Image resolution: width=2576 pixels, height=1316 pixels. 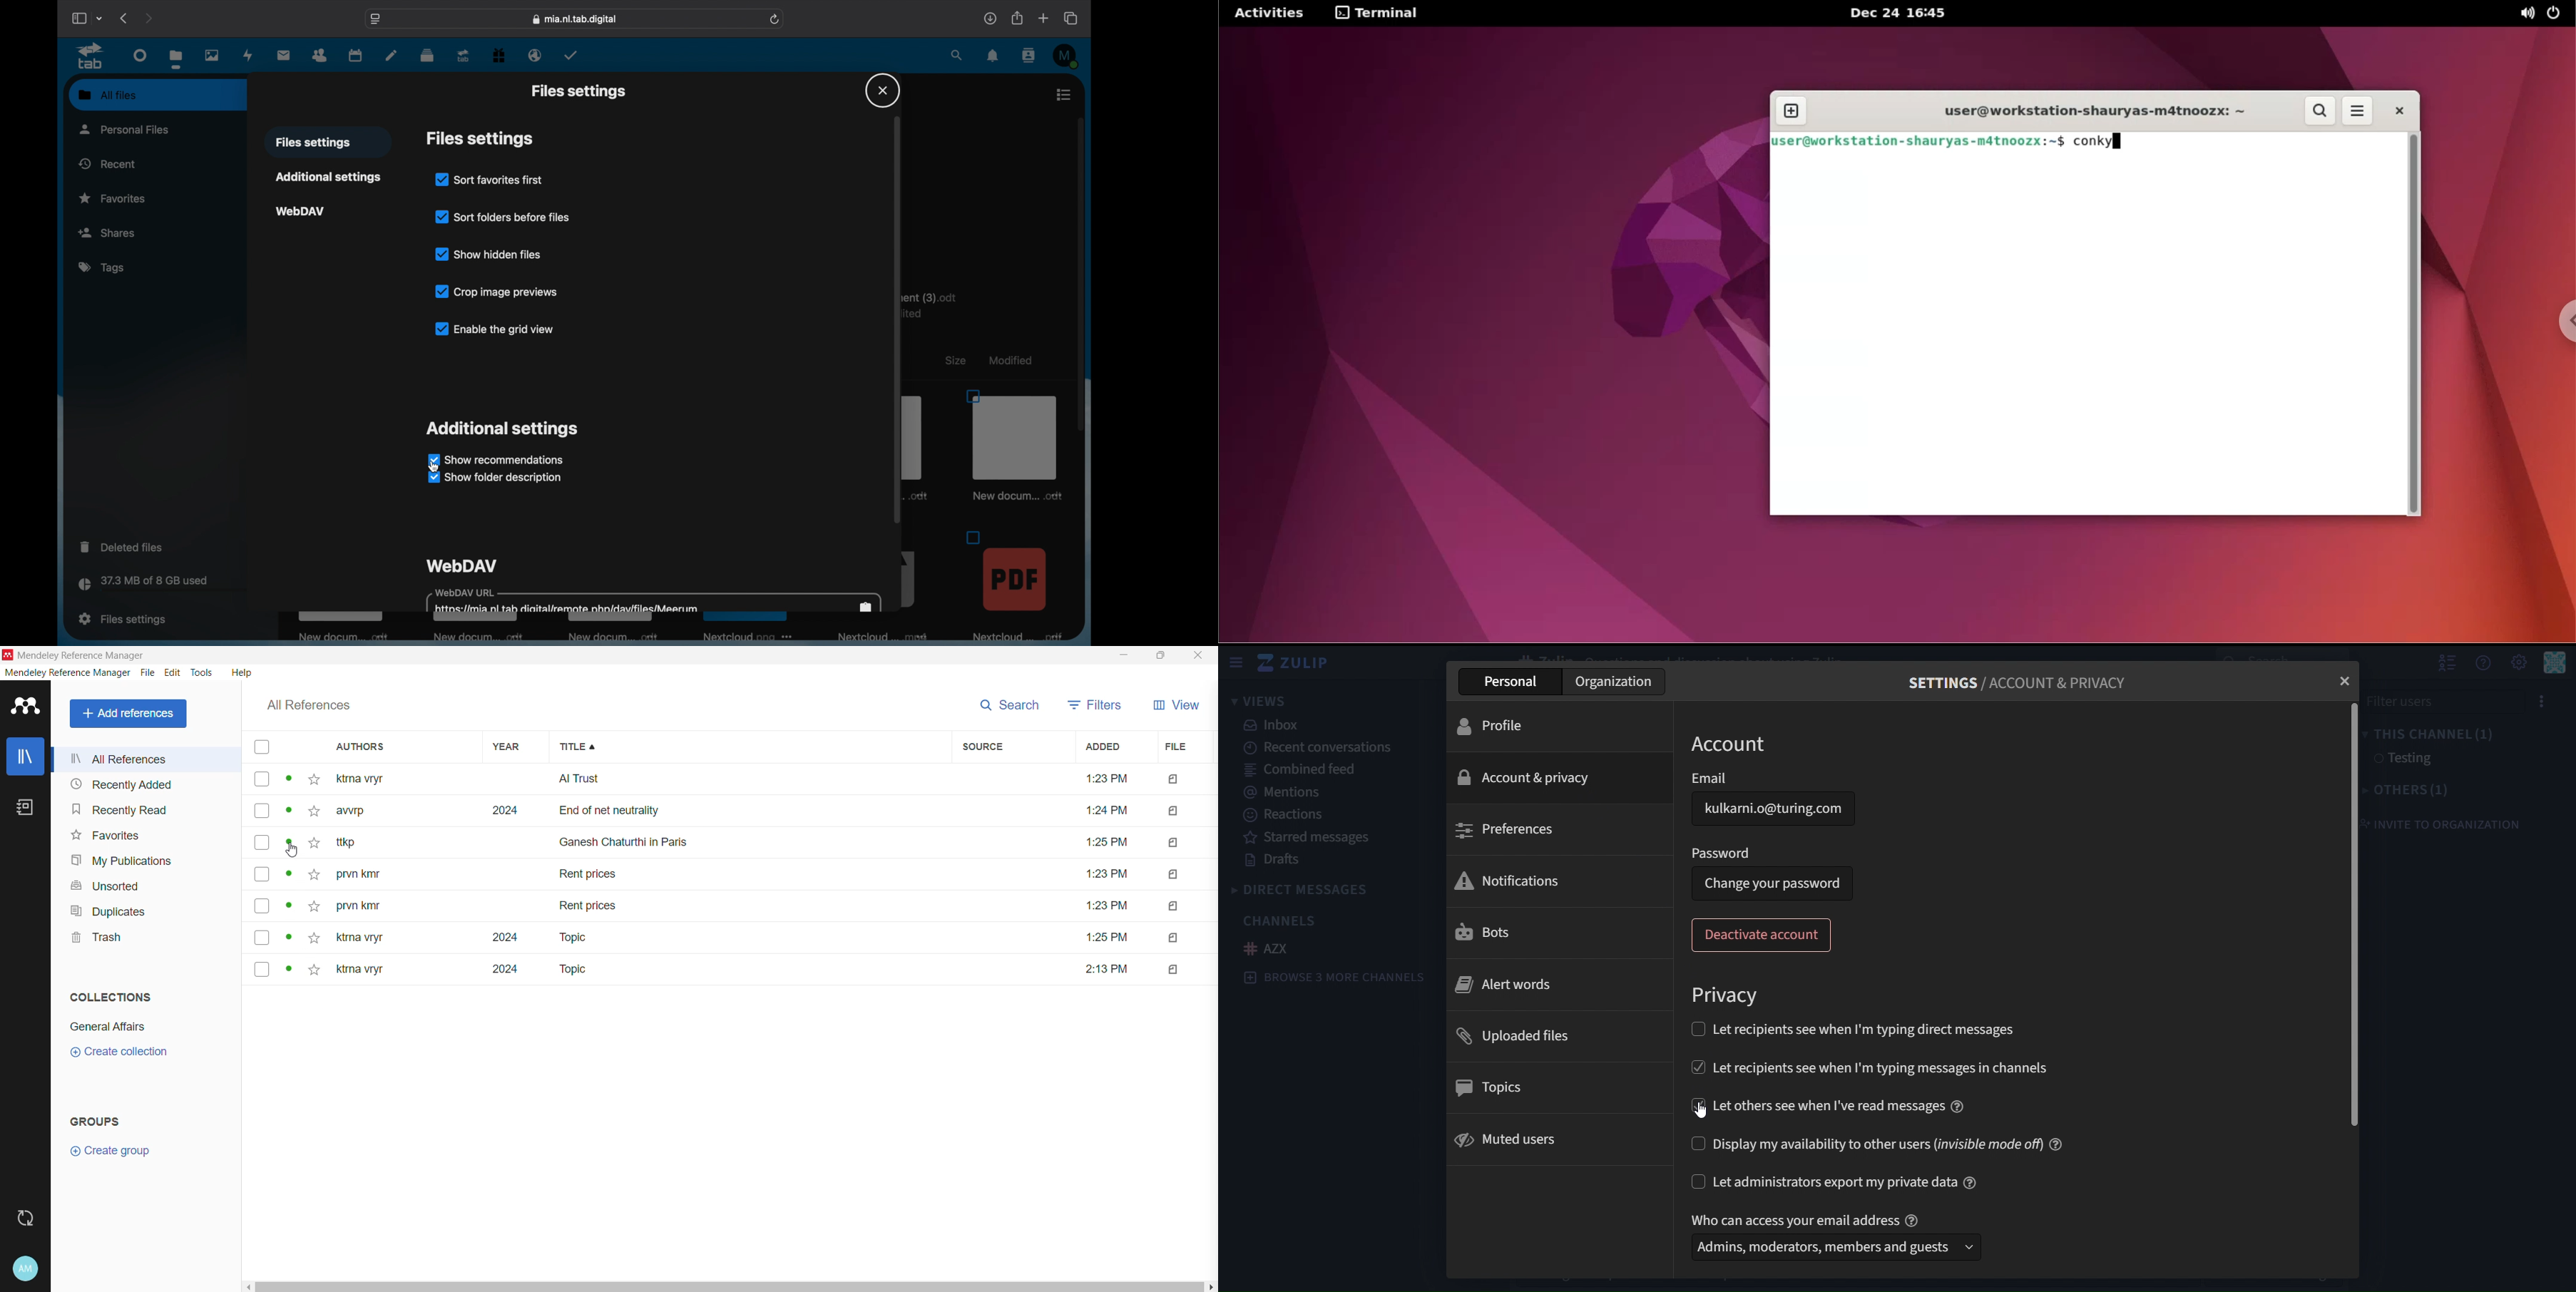 I want to click on Added, so click(x=1118, y=748).